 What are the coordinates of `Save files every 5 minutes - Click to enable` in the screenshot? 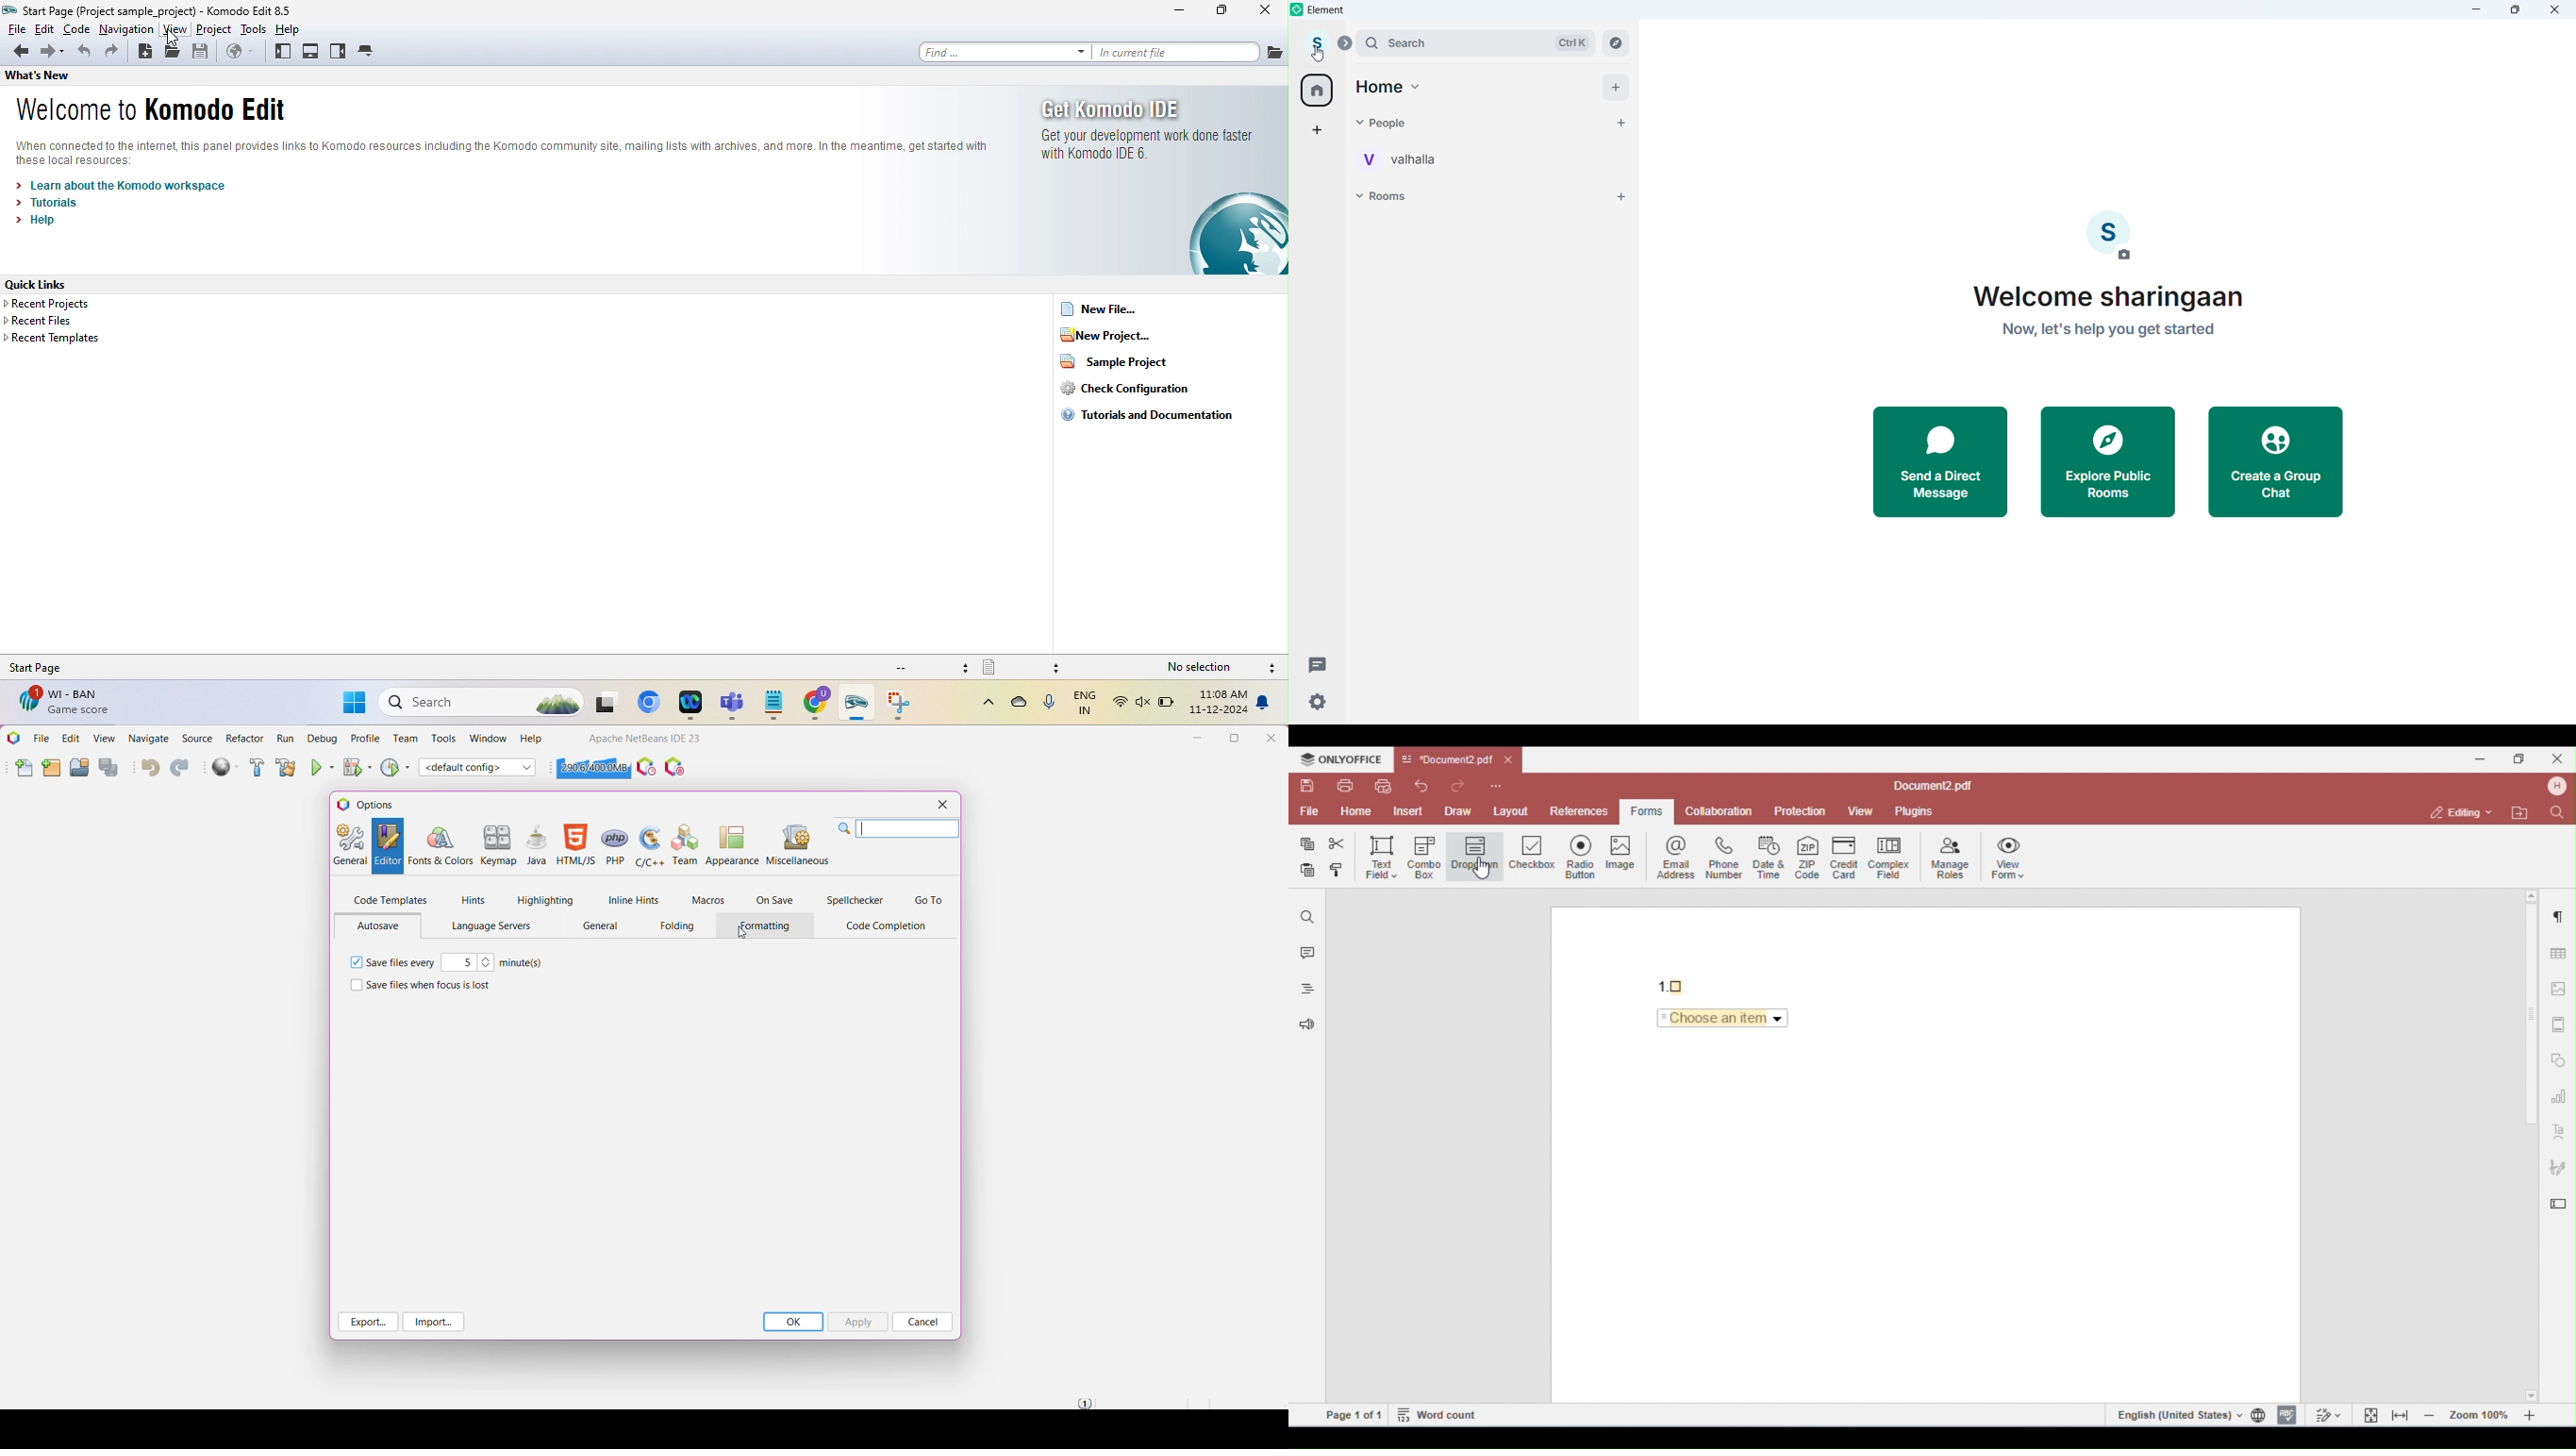 It's located at (401, 962).